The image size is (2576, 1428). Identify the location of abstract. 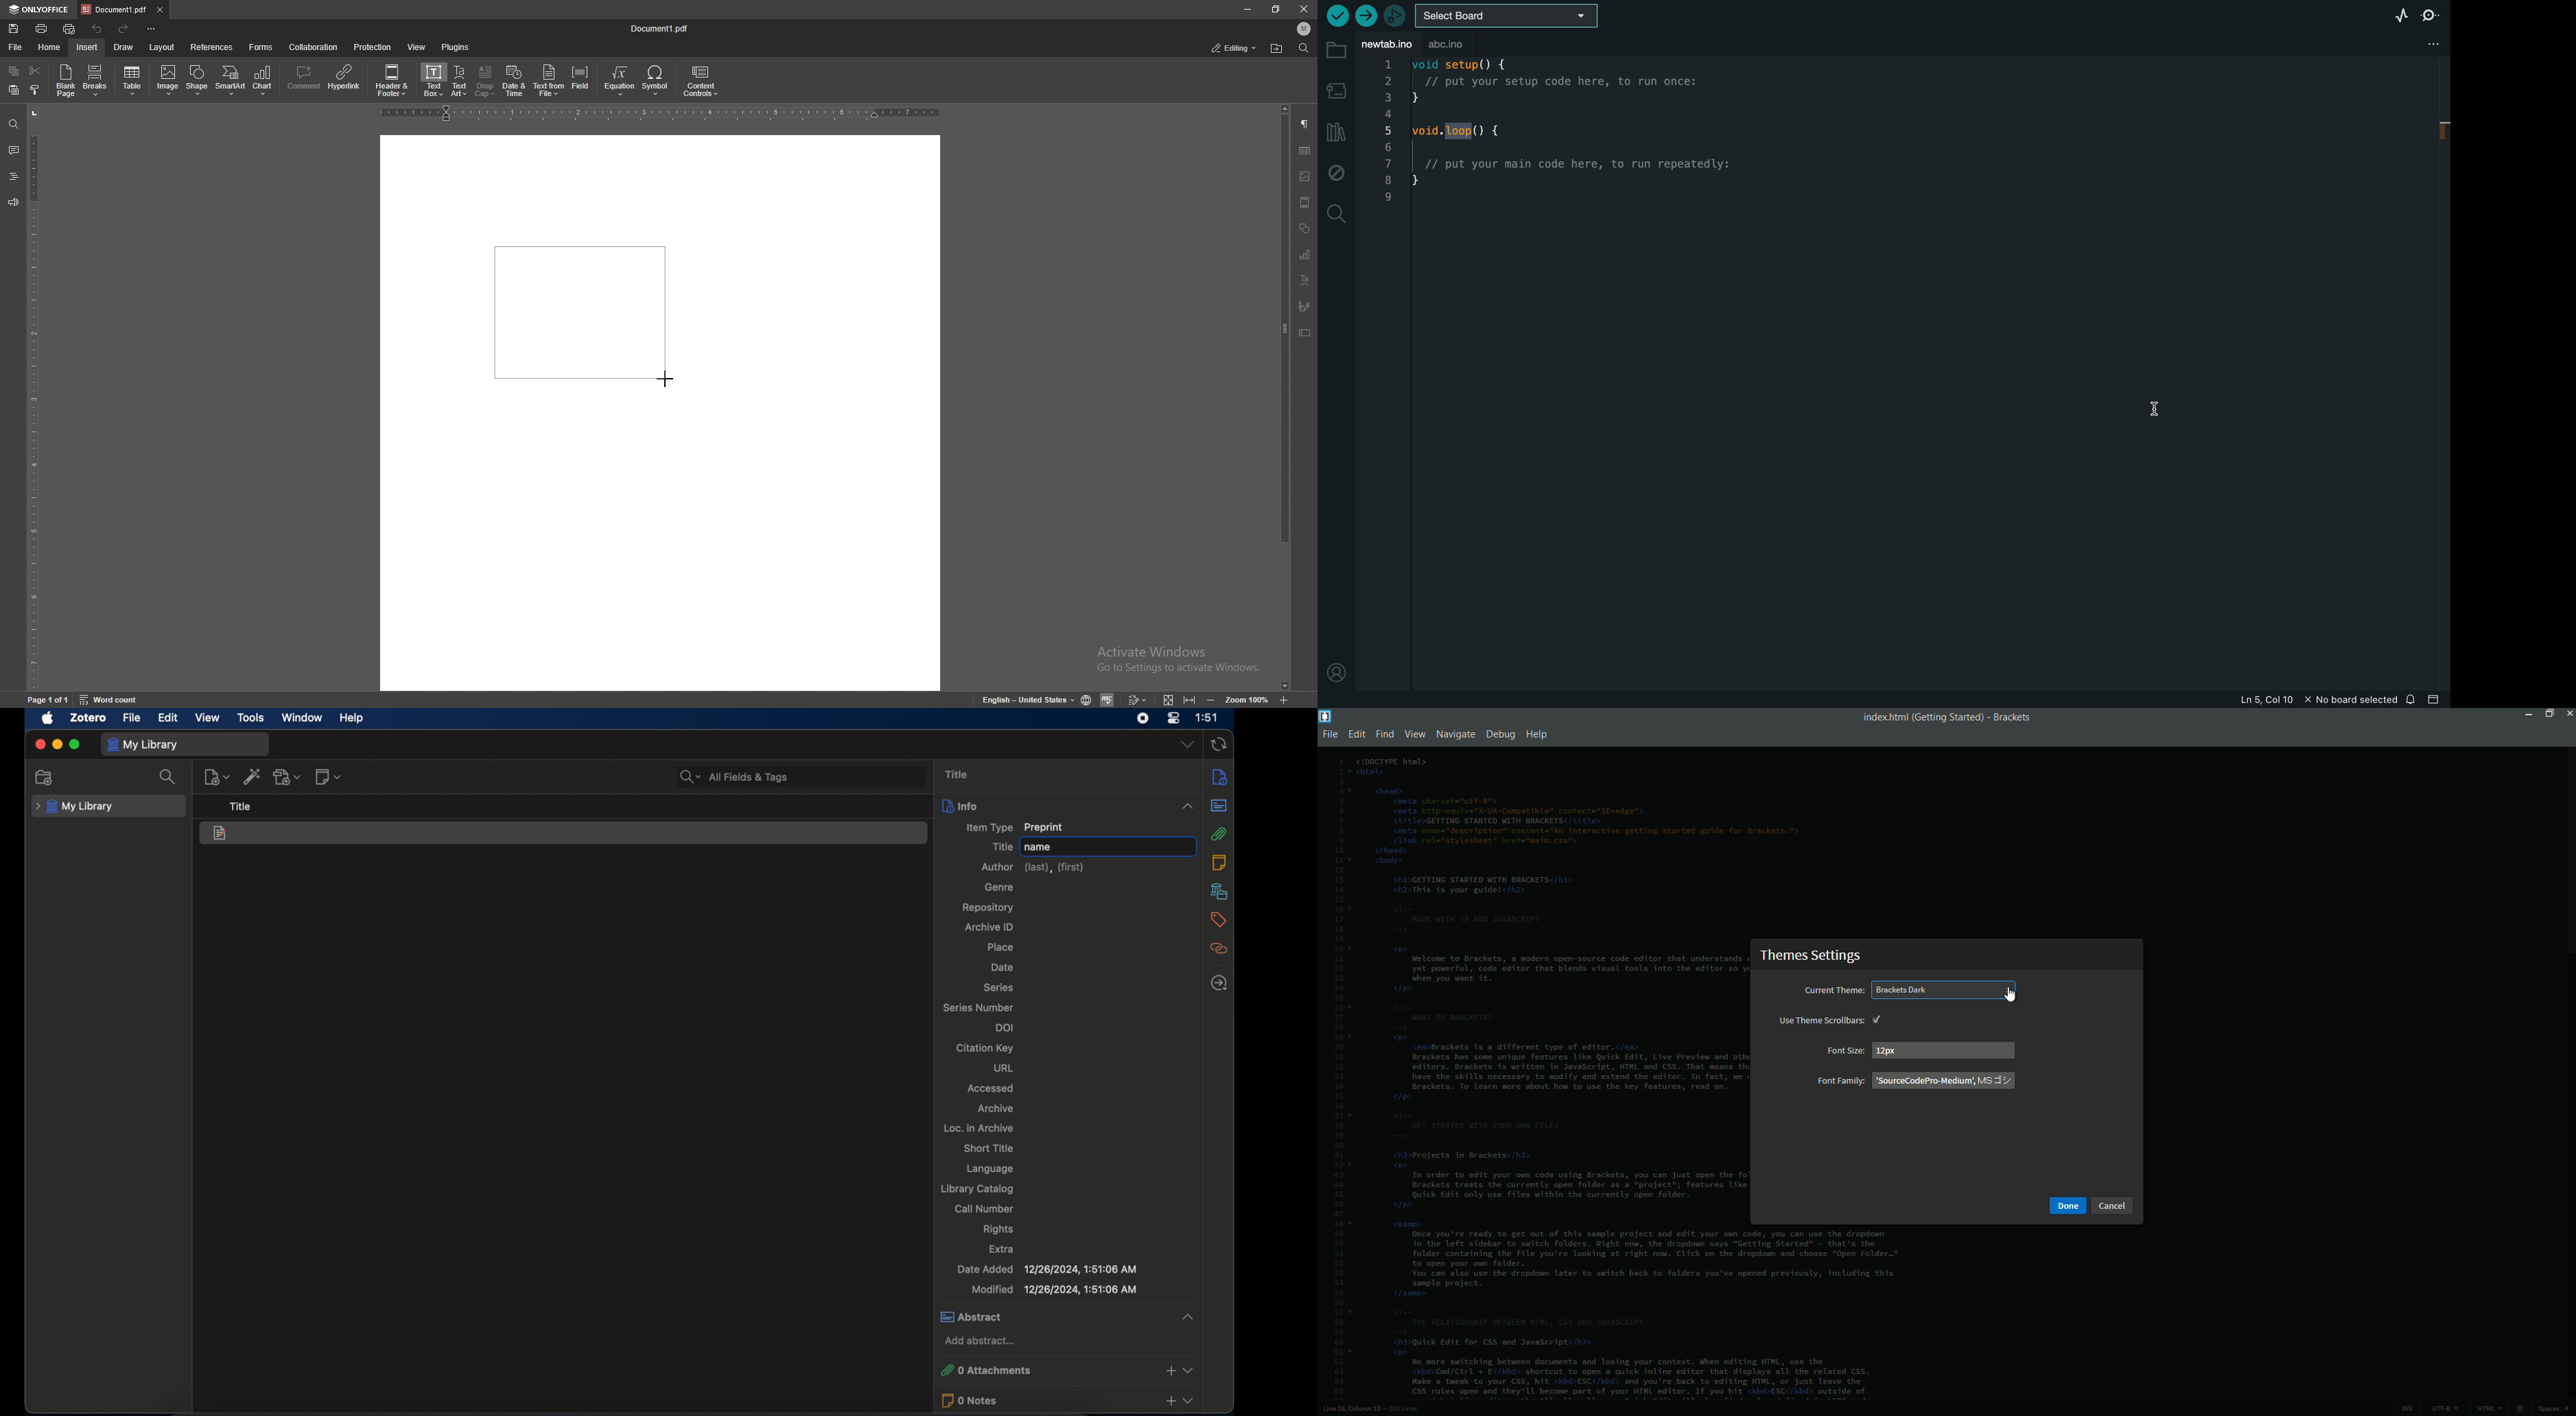
(1066, 1316).